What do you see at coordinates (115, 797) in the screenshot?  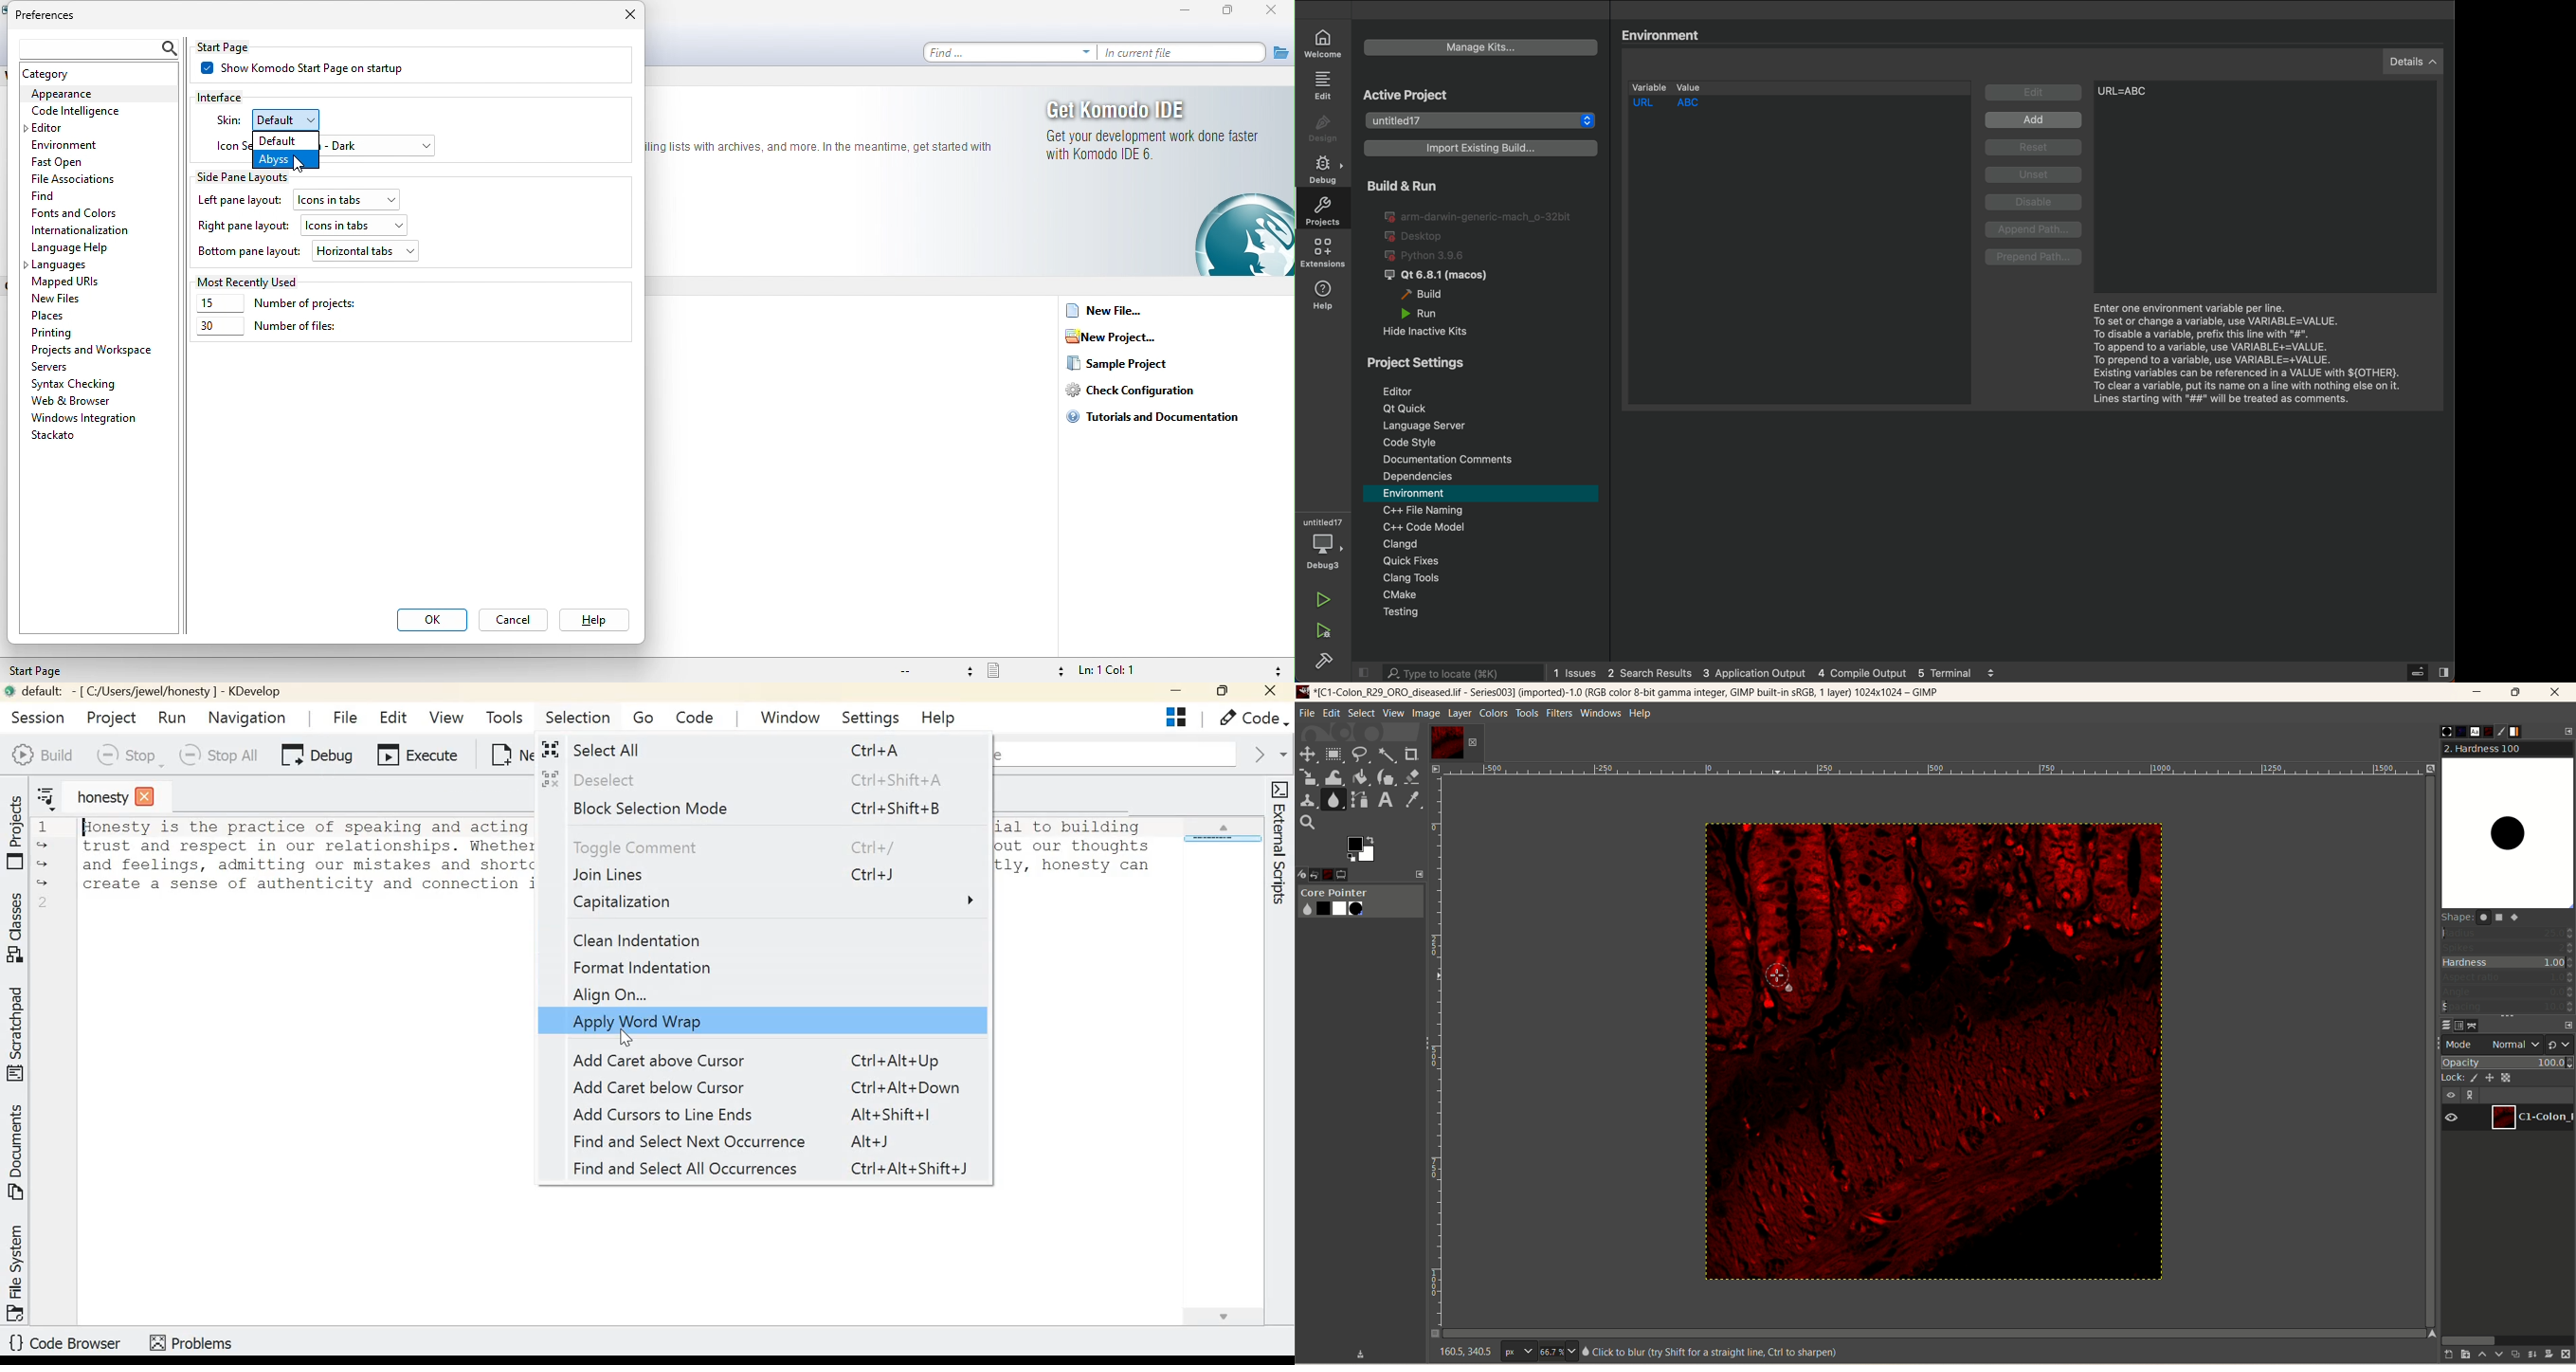 I see `honesty` at bounding box center [115, 797].